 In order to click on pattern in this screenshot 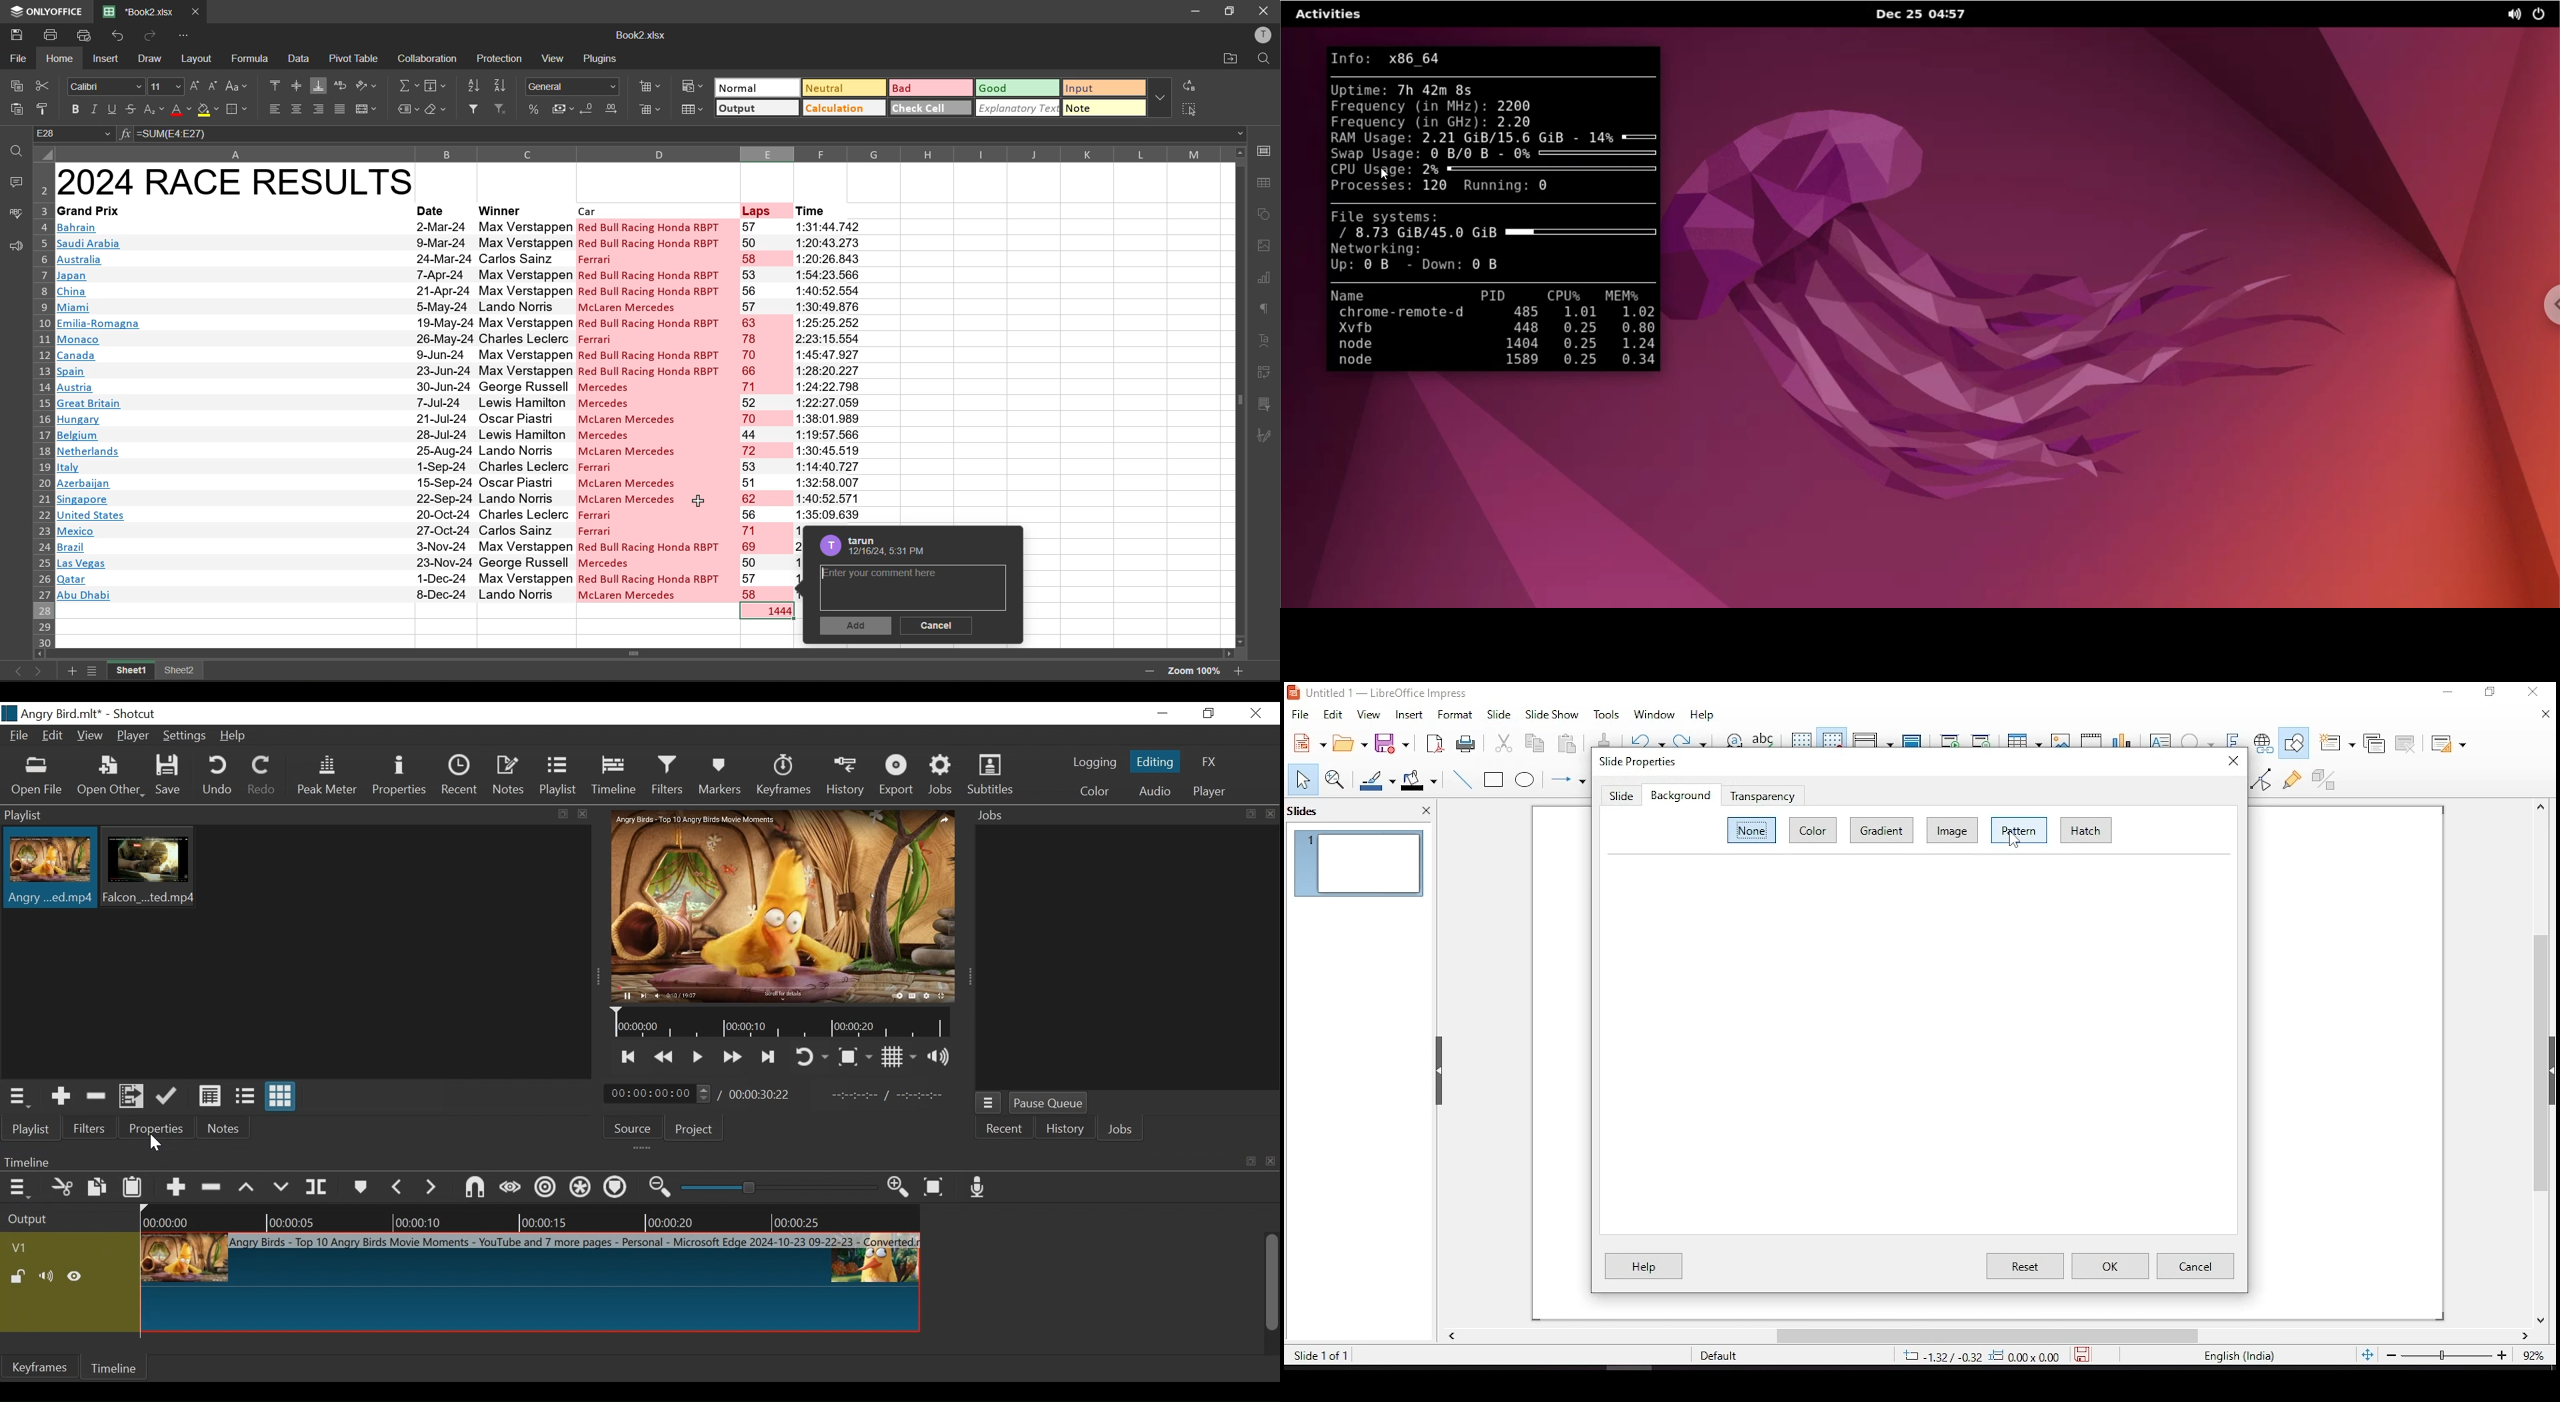, I will do `click(2019, 829)`.